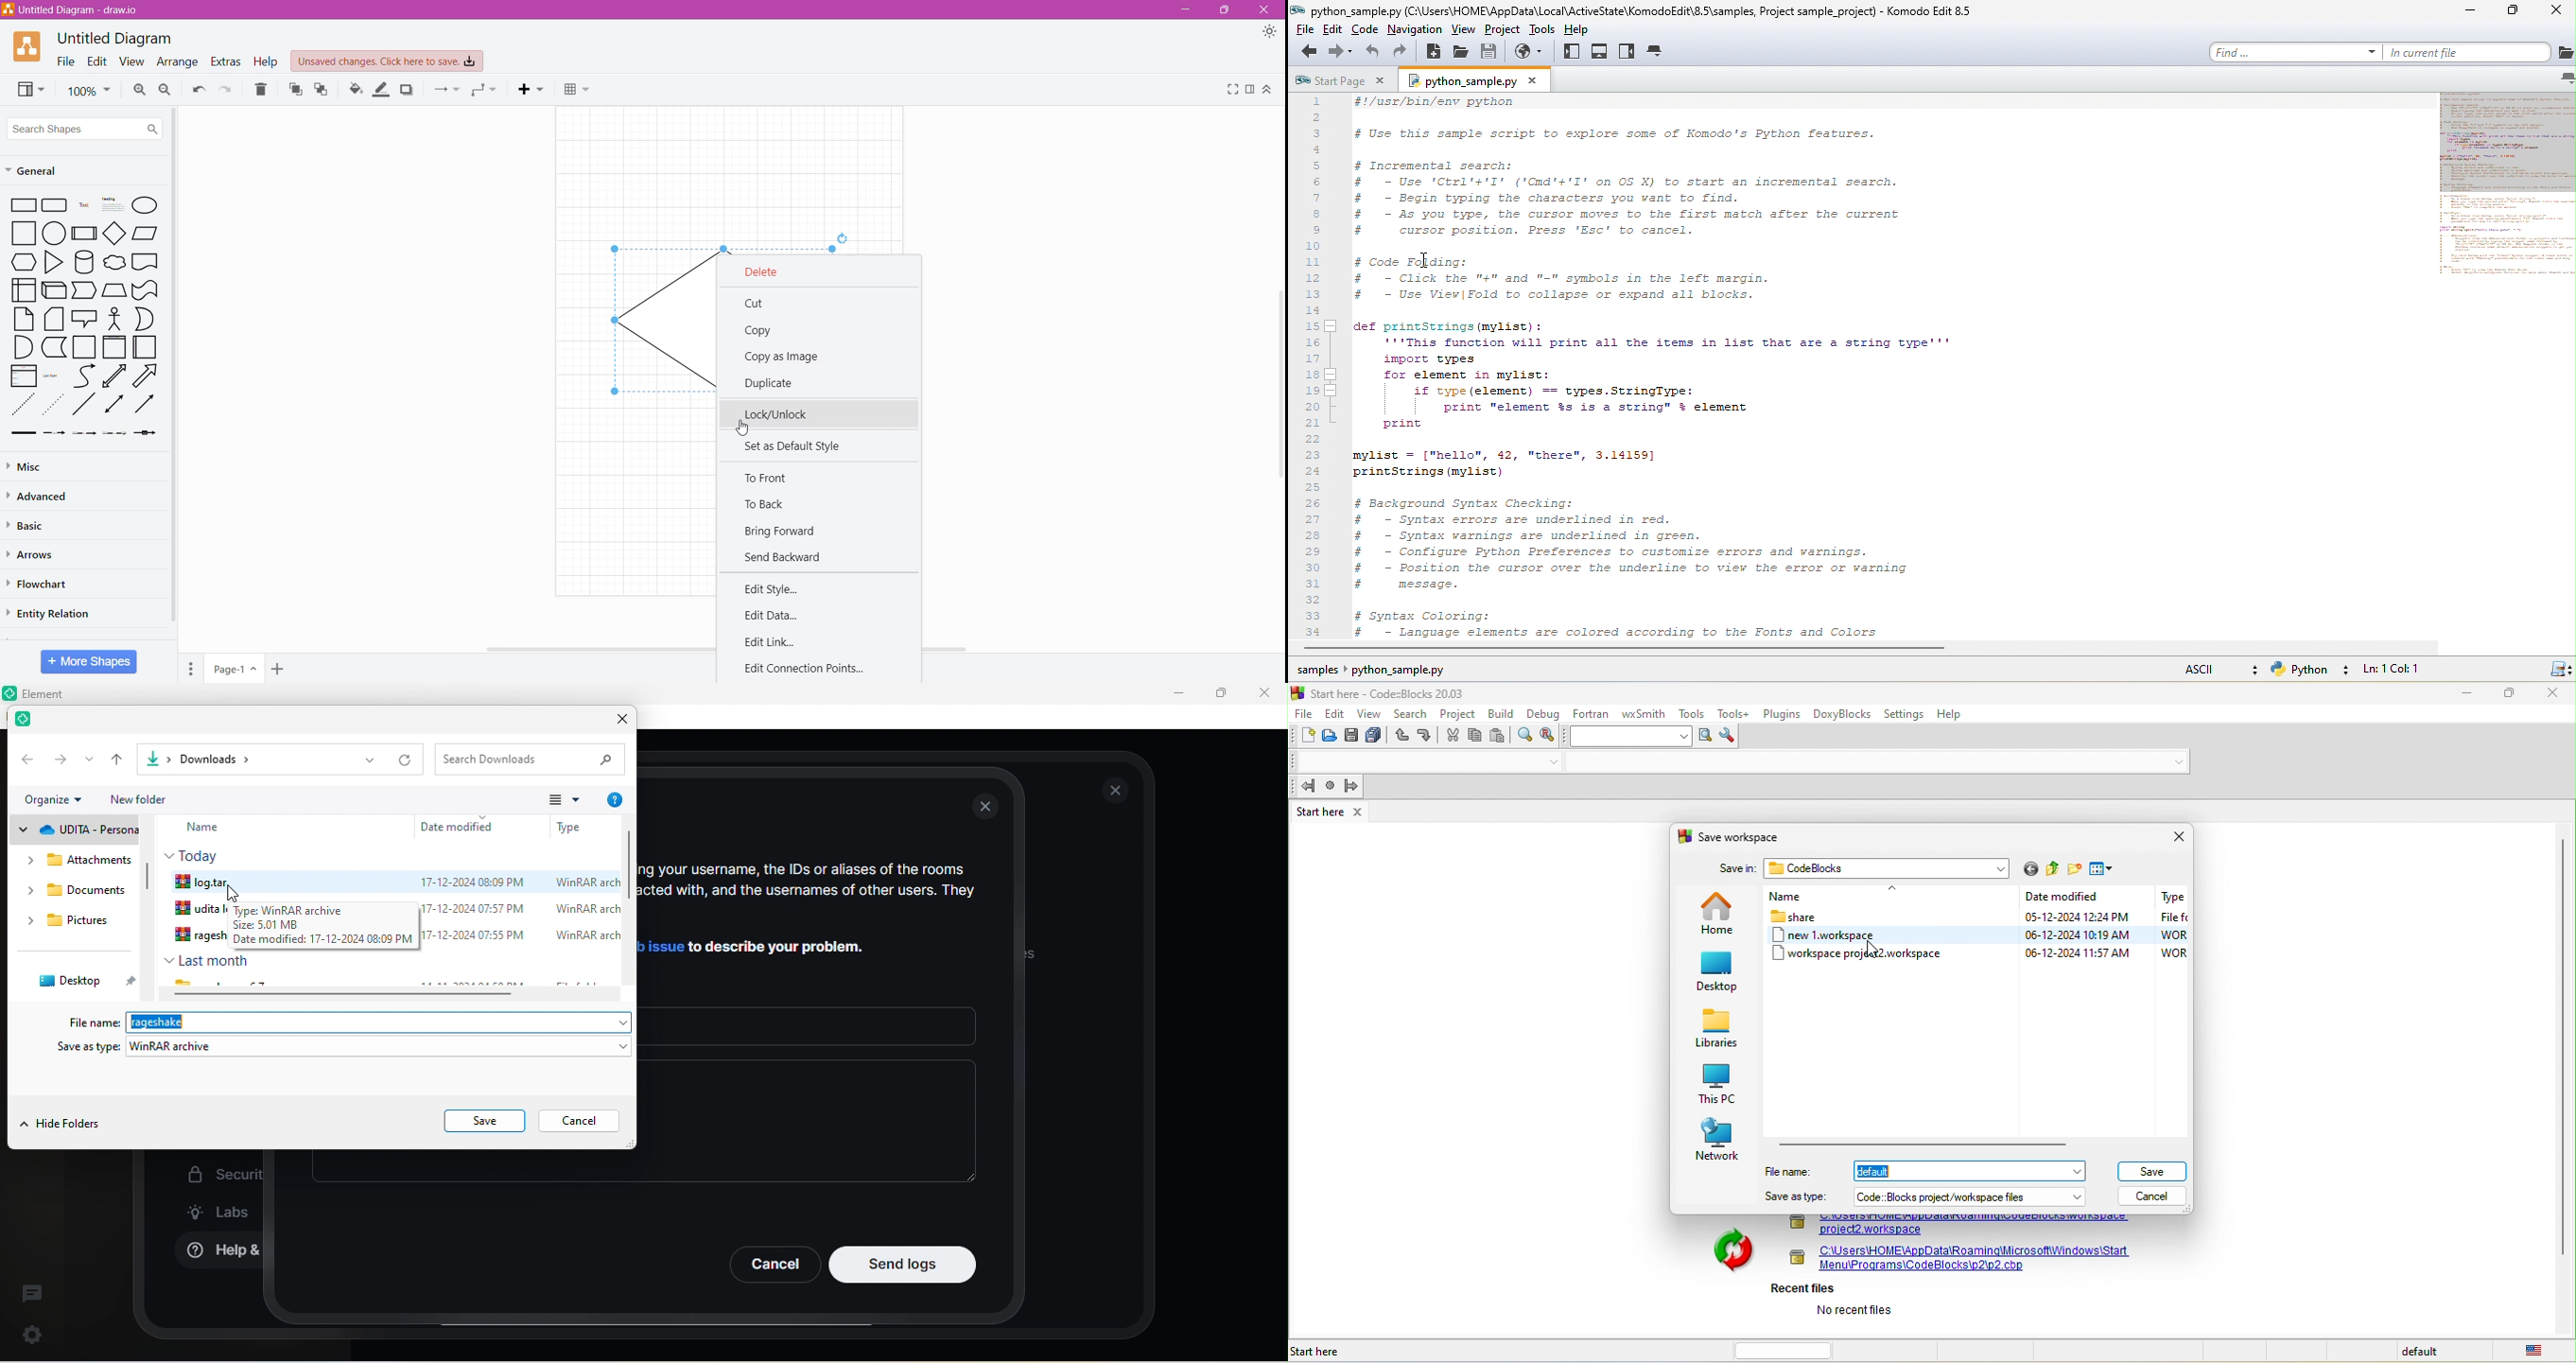 Image resolution: width=2576 pixels, height=1372 pixels. What do you see at coordinates (32, 1293) in the screenshot?
I see `thread` at bounding box center [32, 1293].